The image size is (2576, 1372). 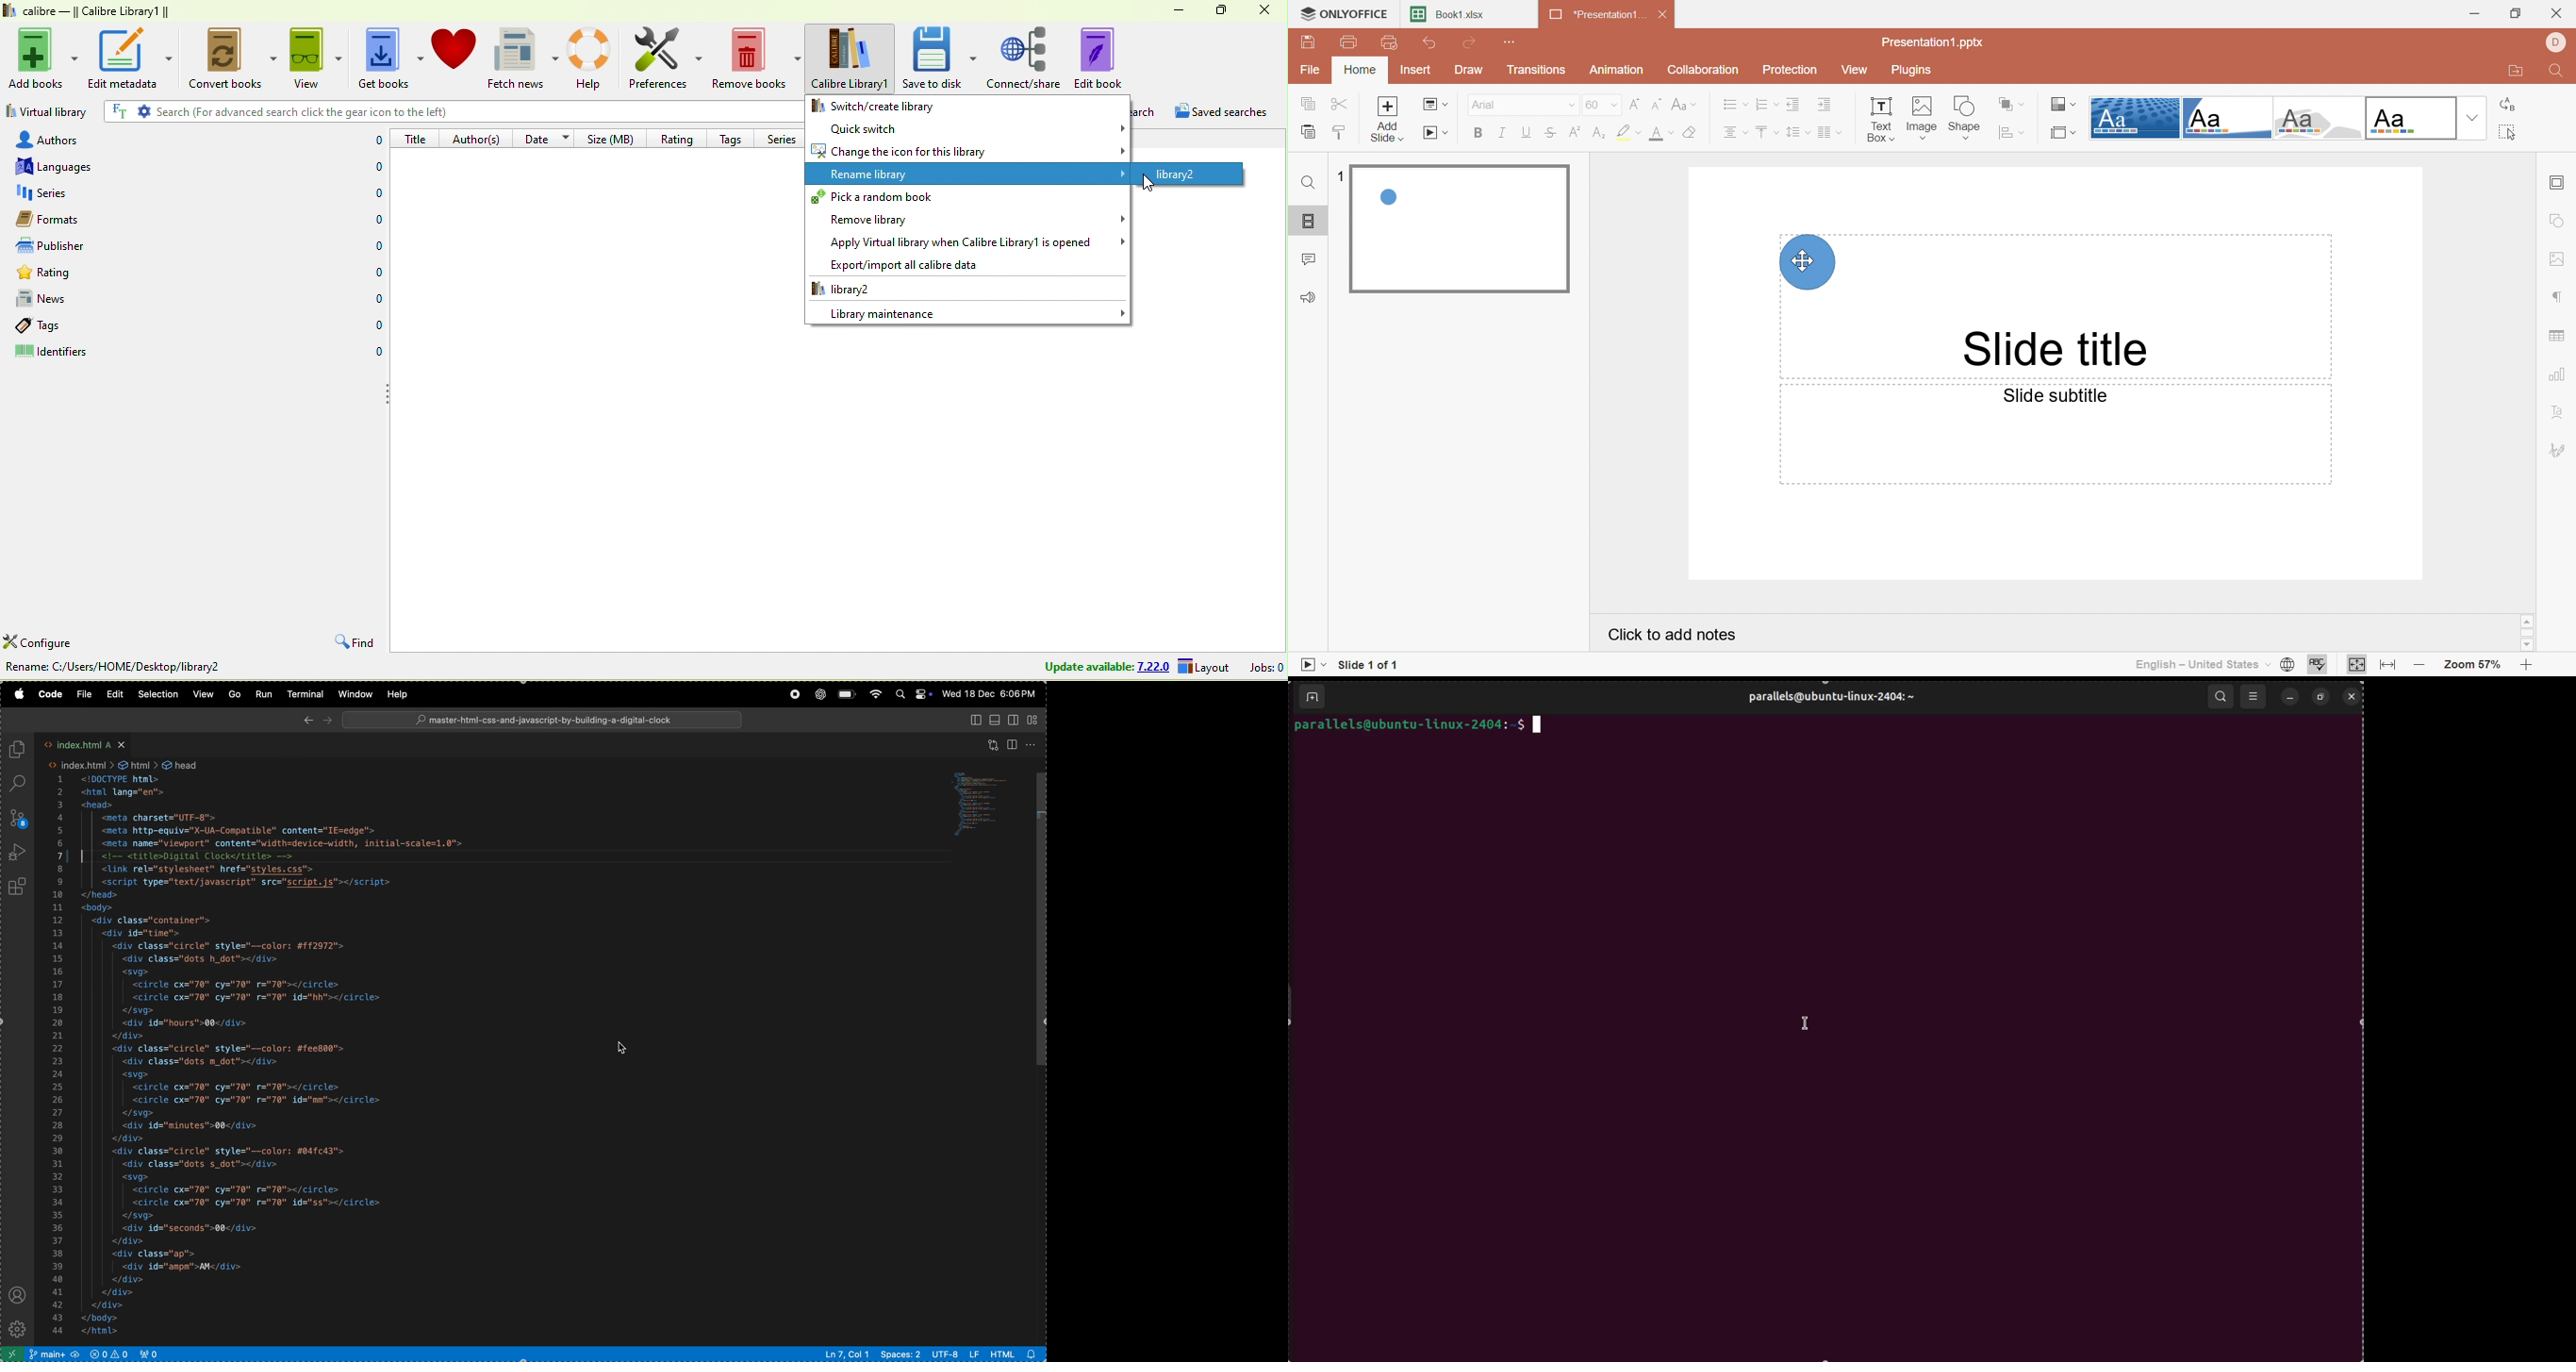 What do you see at coordinates (1826, 105) in the screenshot?
I see `Increase indent` at bounding box center [1826, 105].